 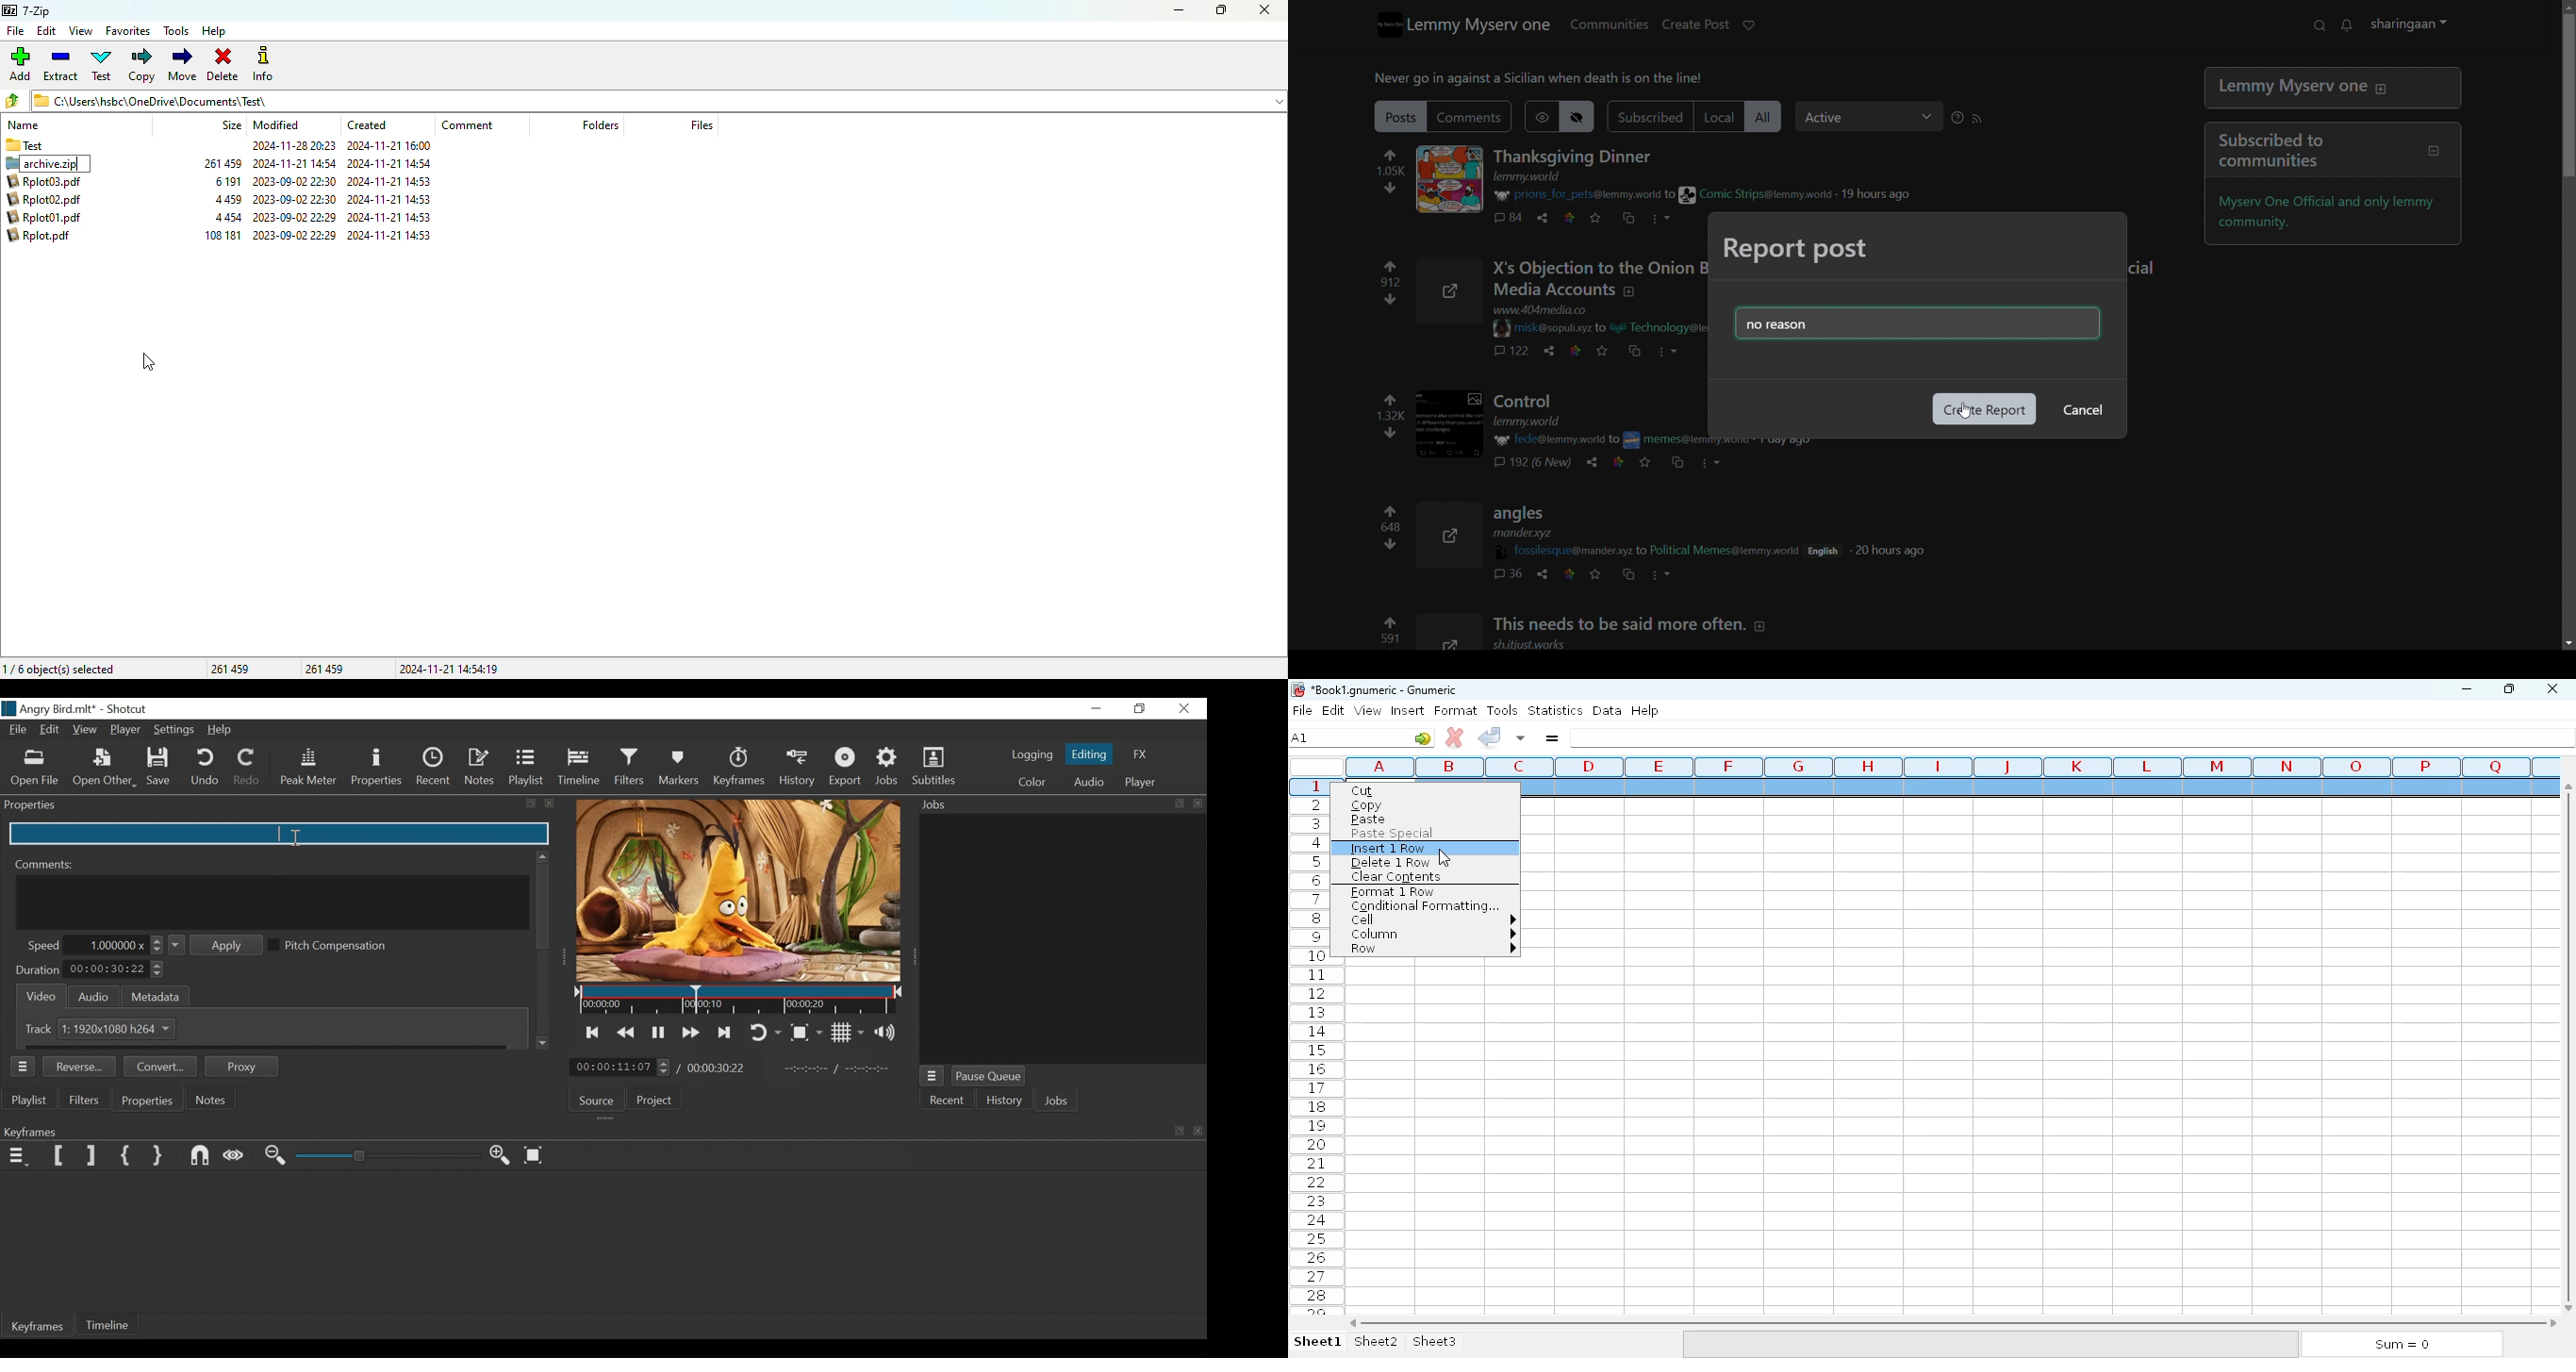 I want to click on rss, so click(x=1984, y=119).